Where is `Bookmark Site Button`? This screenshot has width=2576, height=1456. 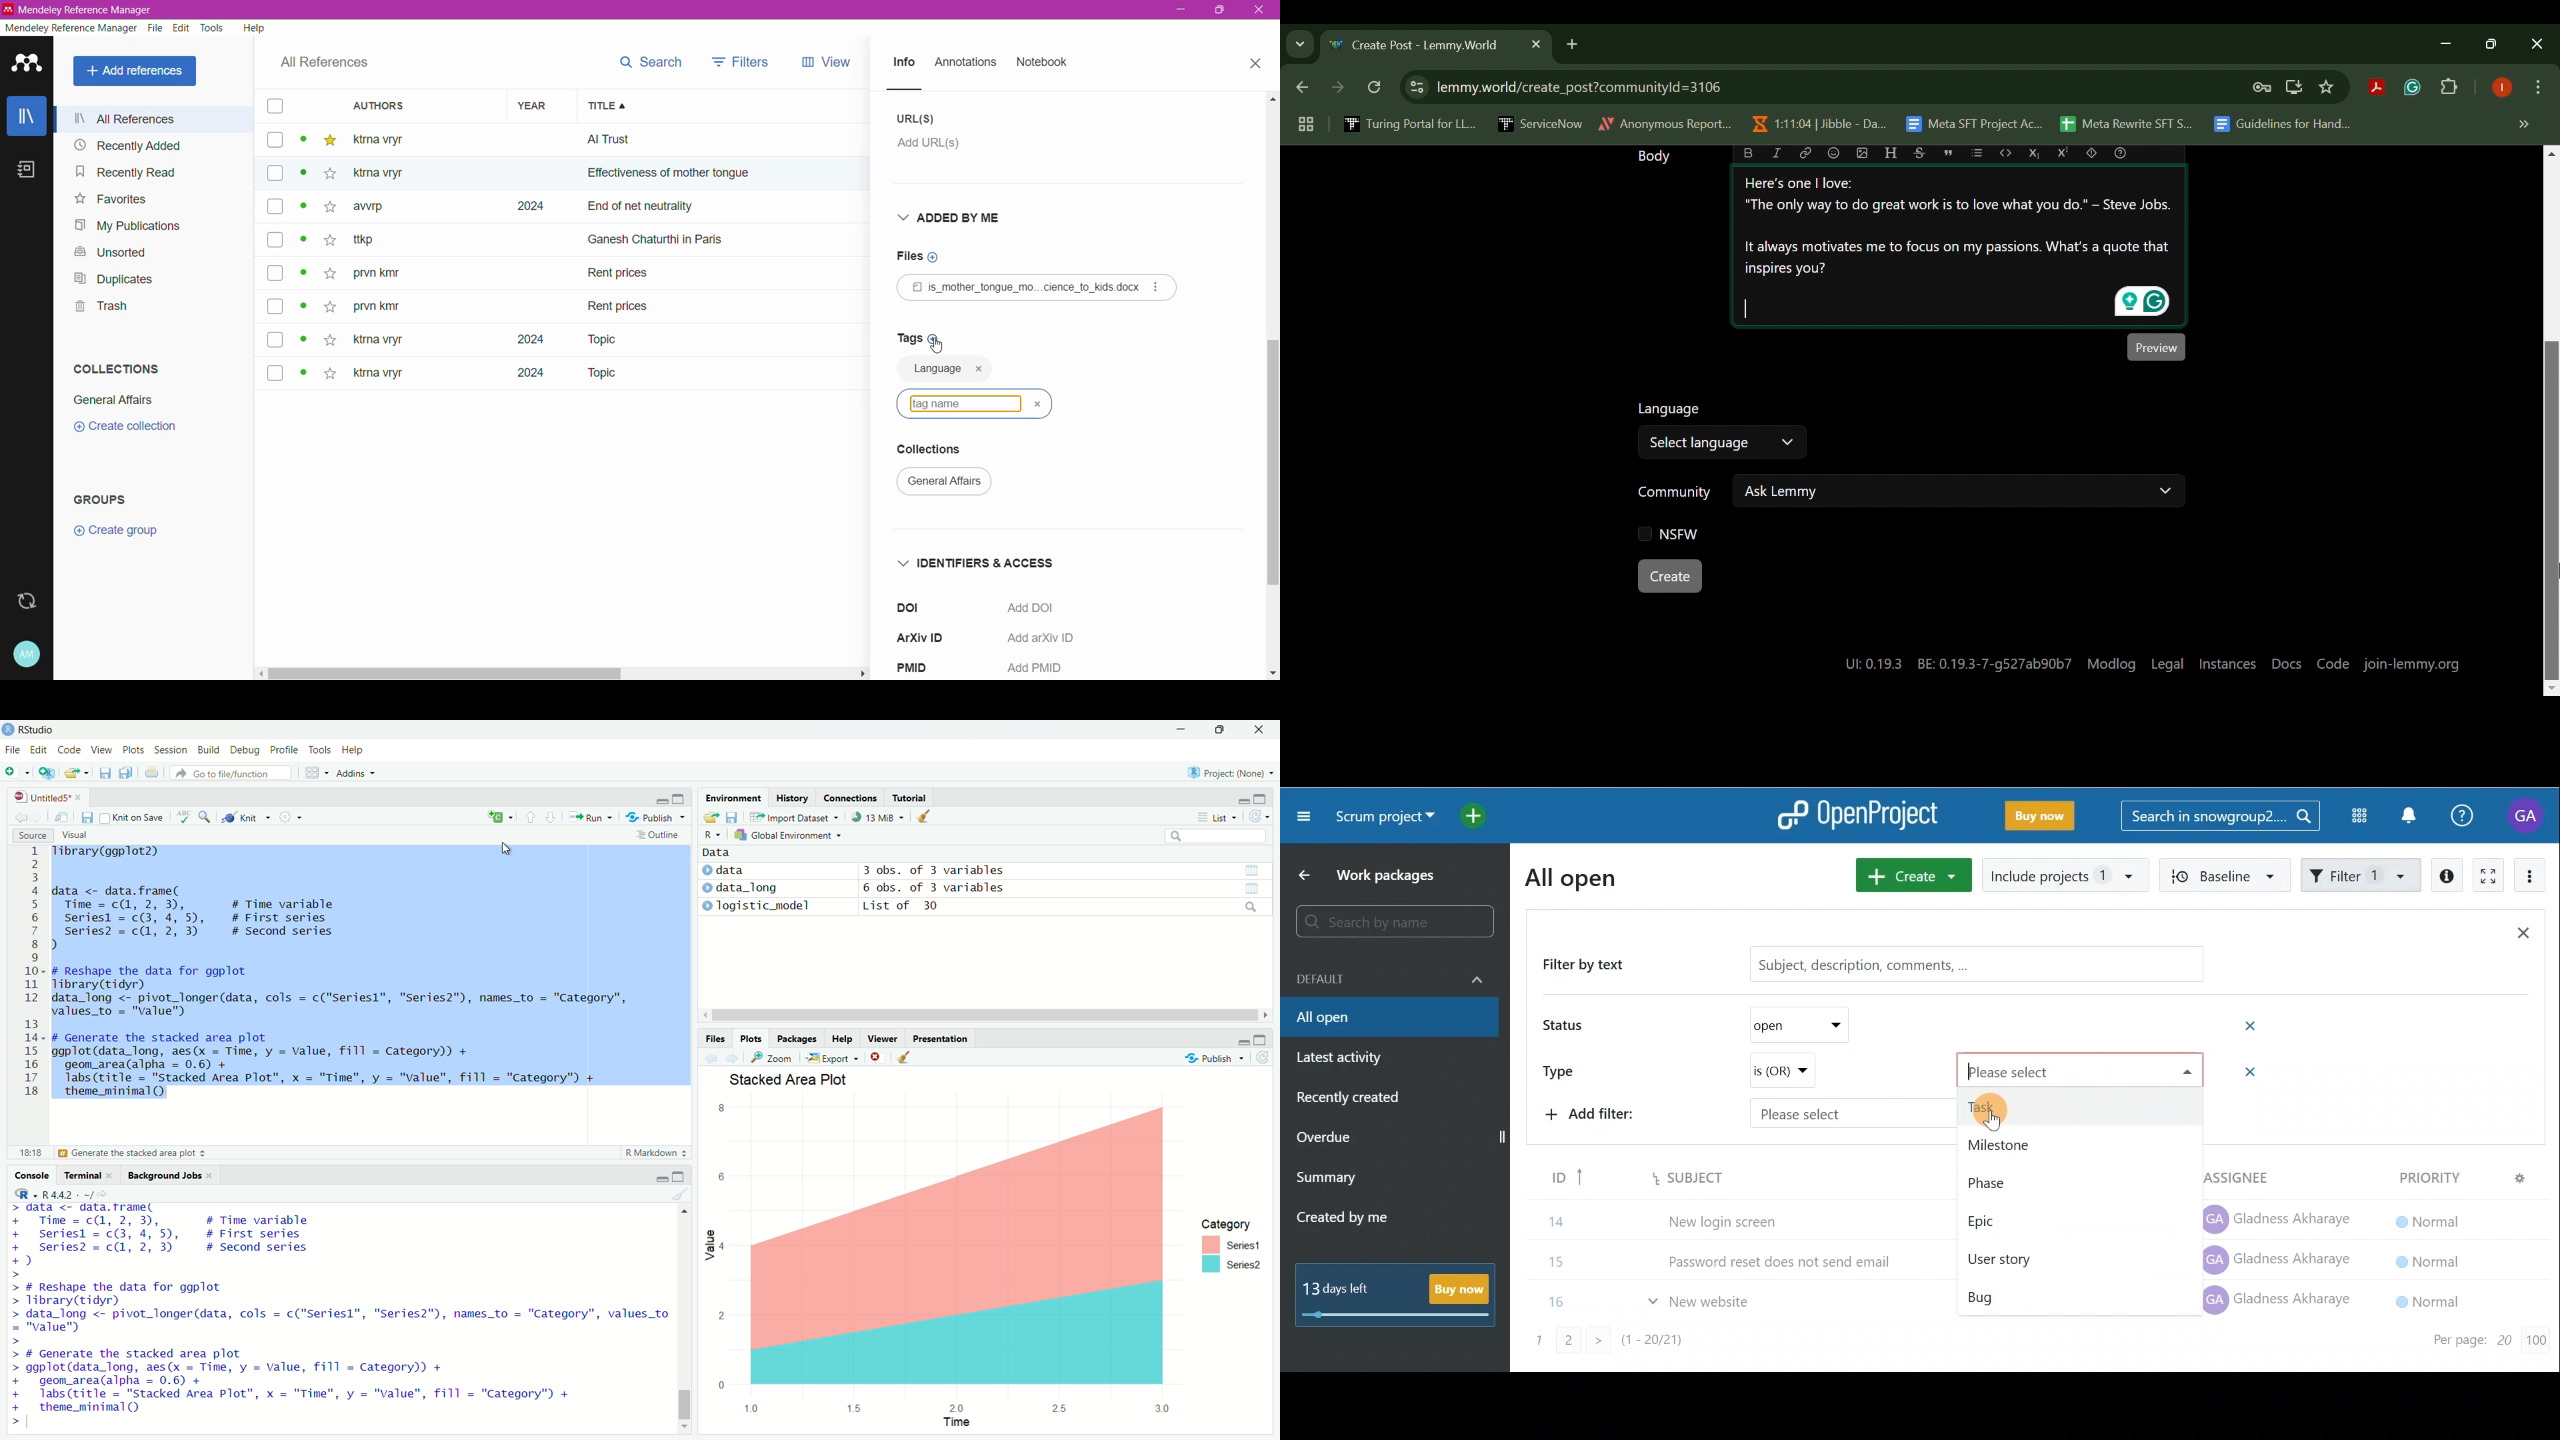
Bookmark Site Button is located at coordinates (2326, 88).